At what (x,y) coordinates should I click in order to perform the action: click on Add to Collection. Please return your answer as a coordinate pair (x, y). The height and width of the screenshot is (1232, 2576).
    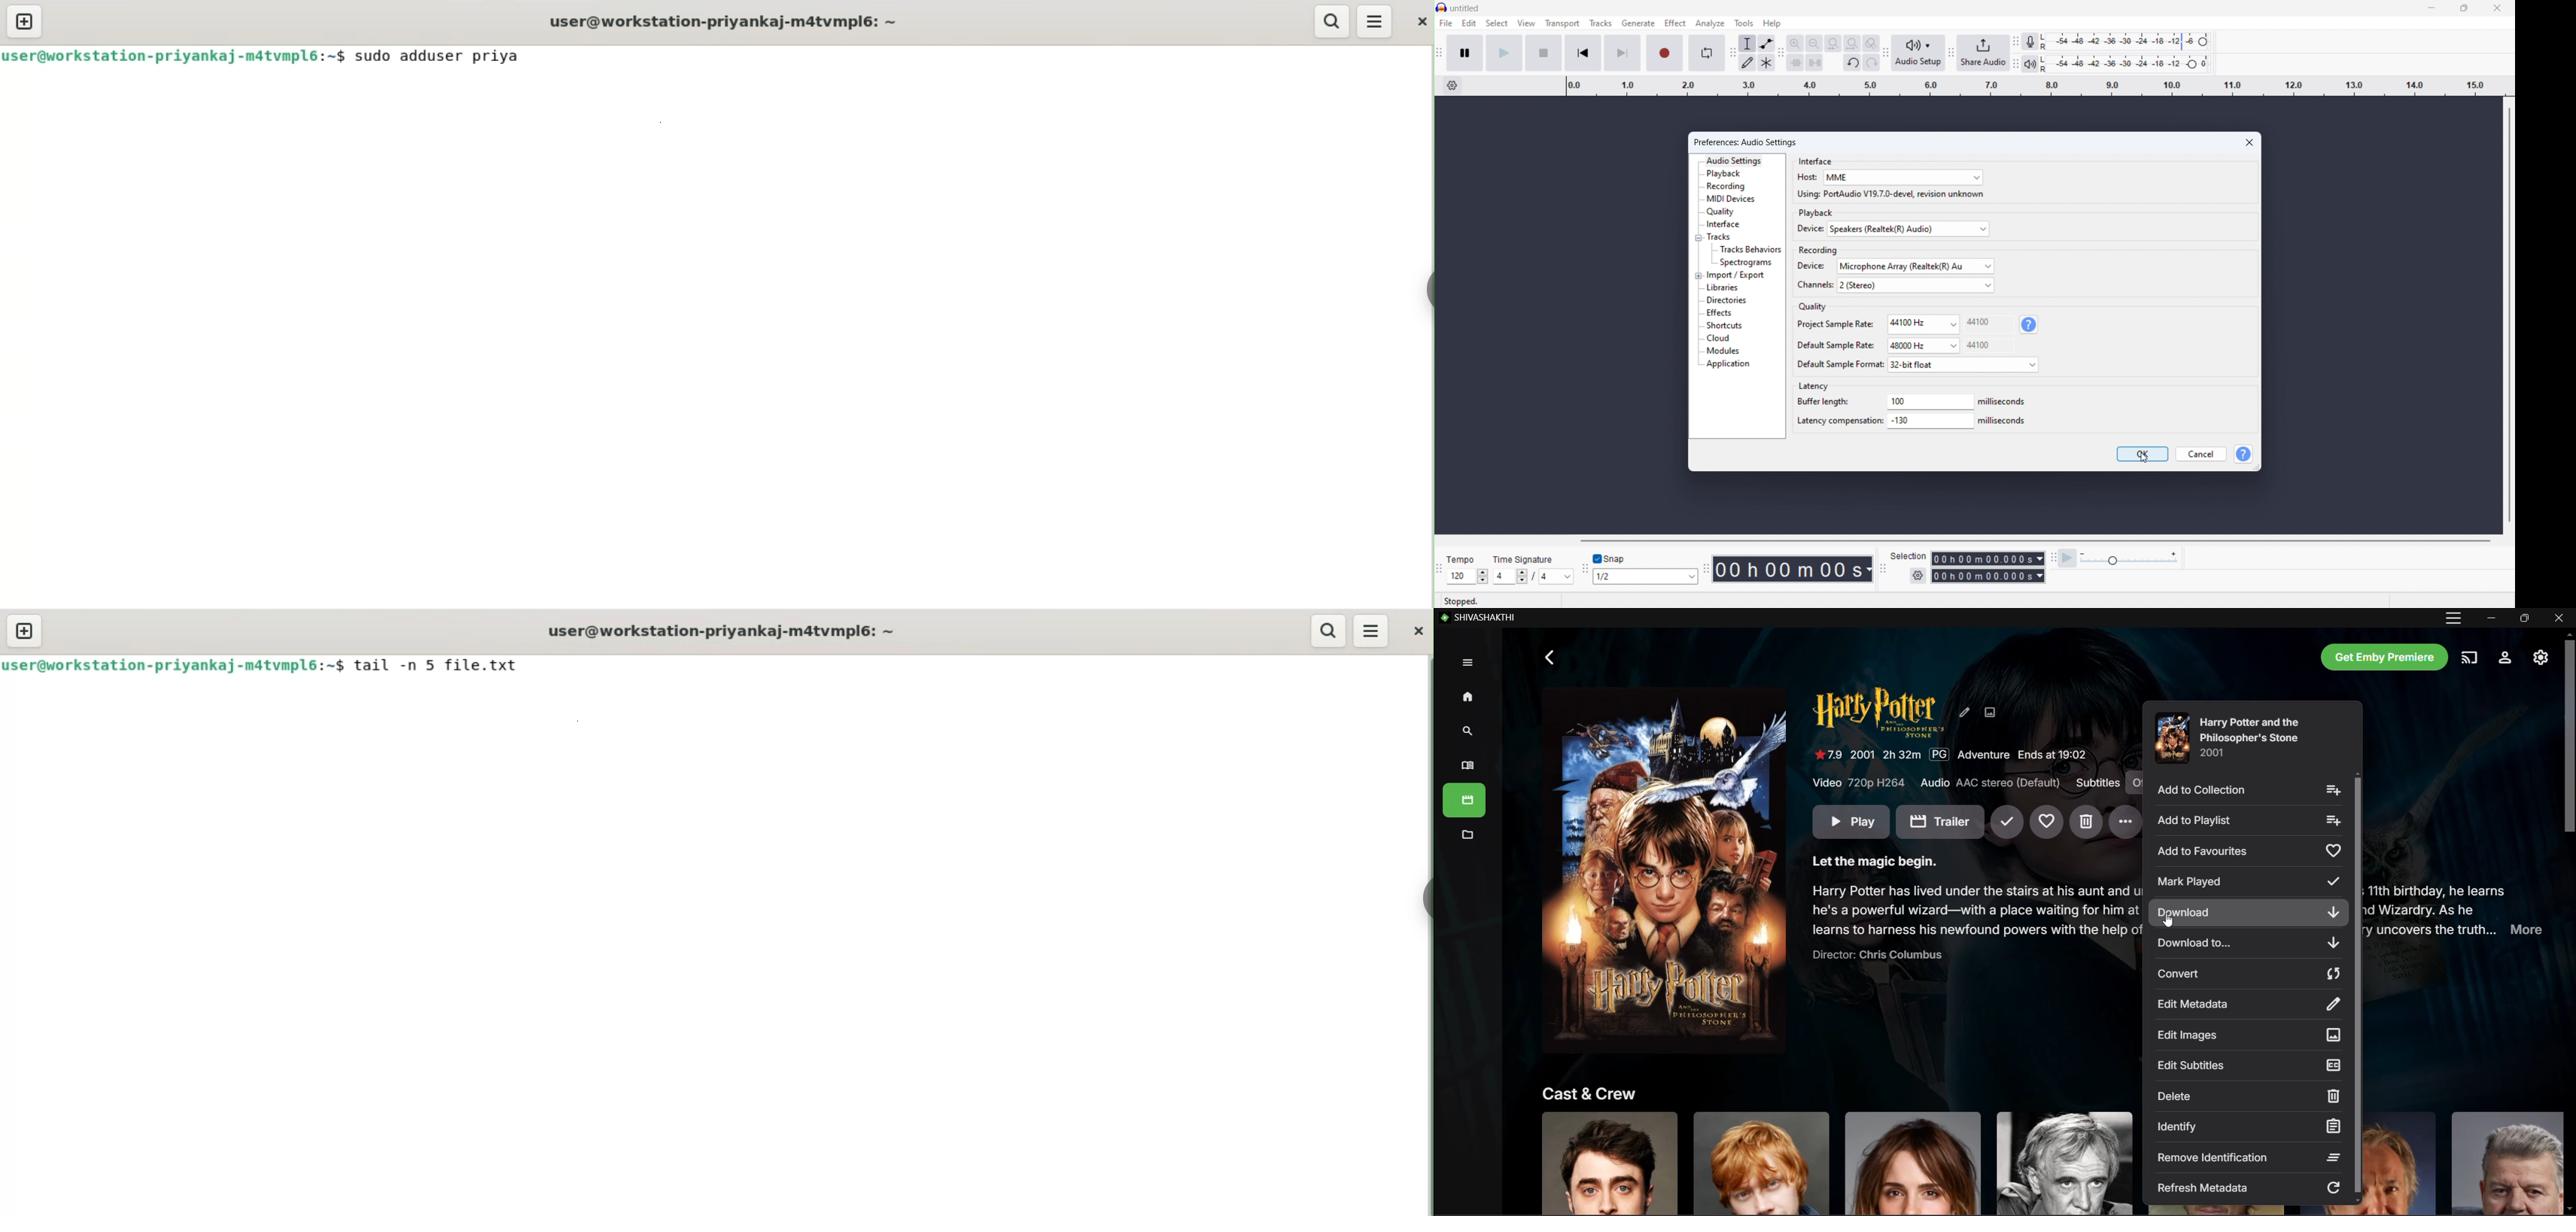
    Looking at the image, I should click on (2247, 789).